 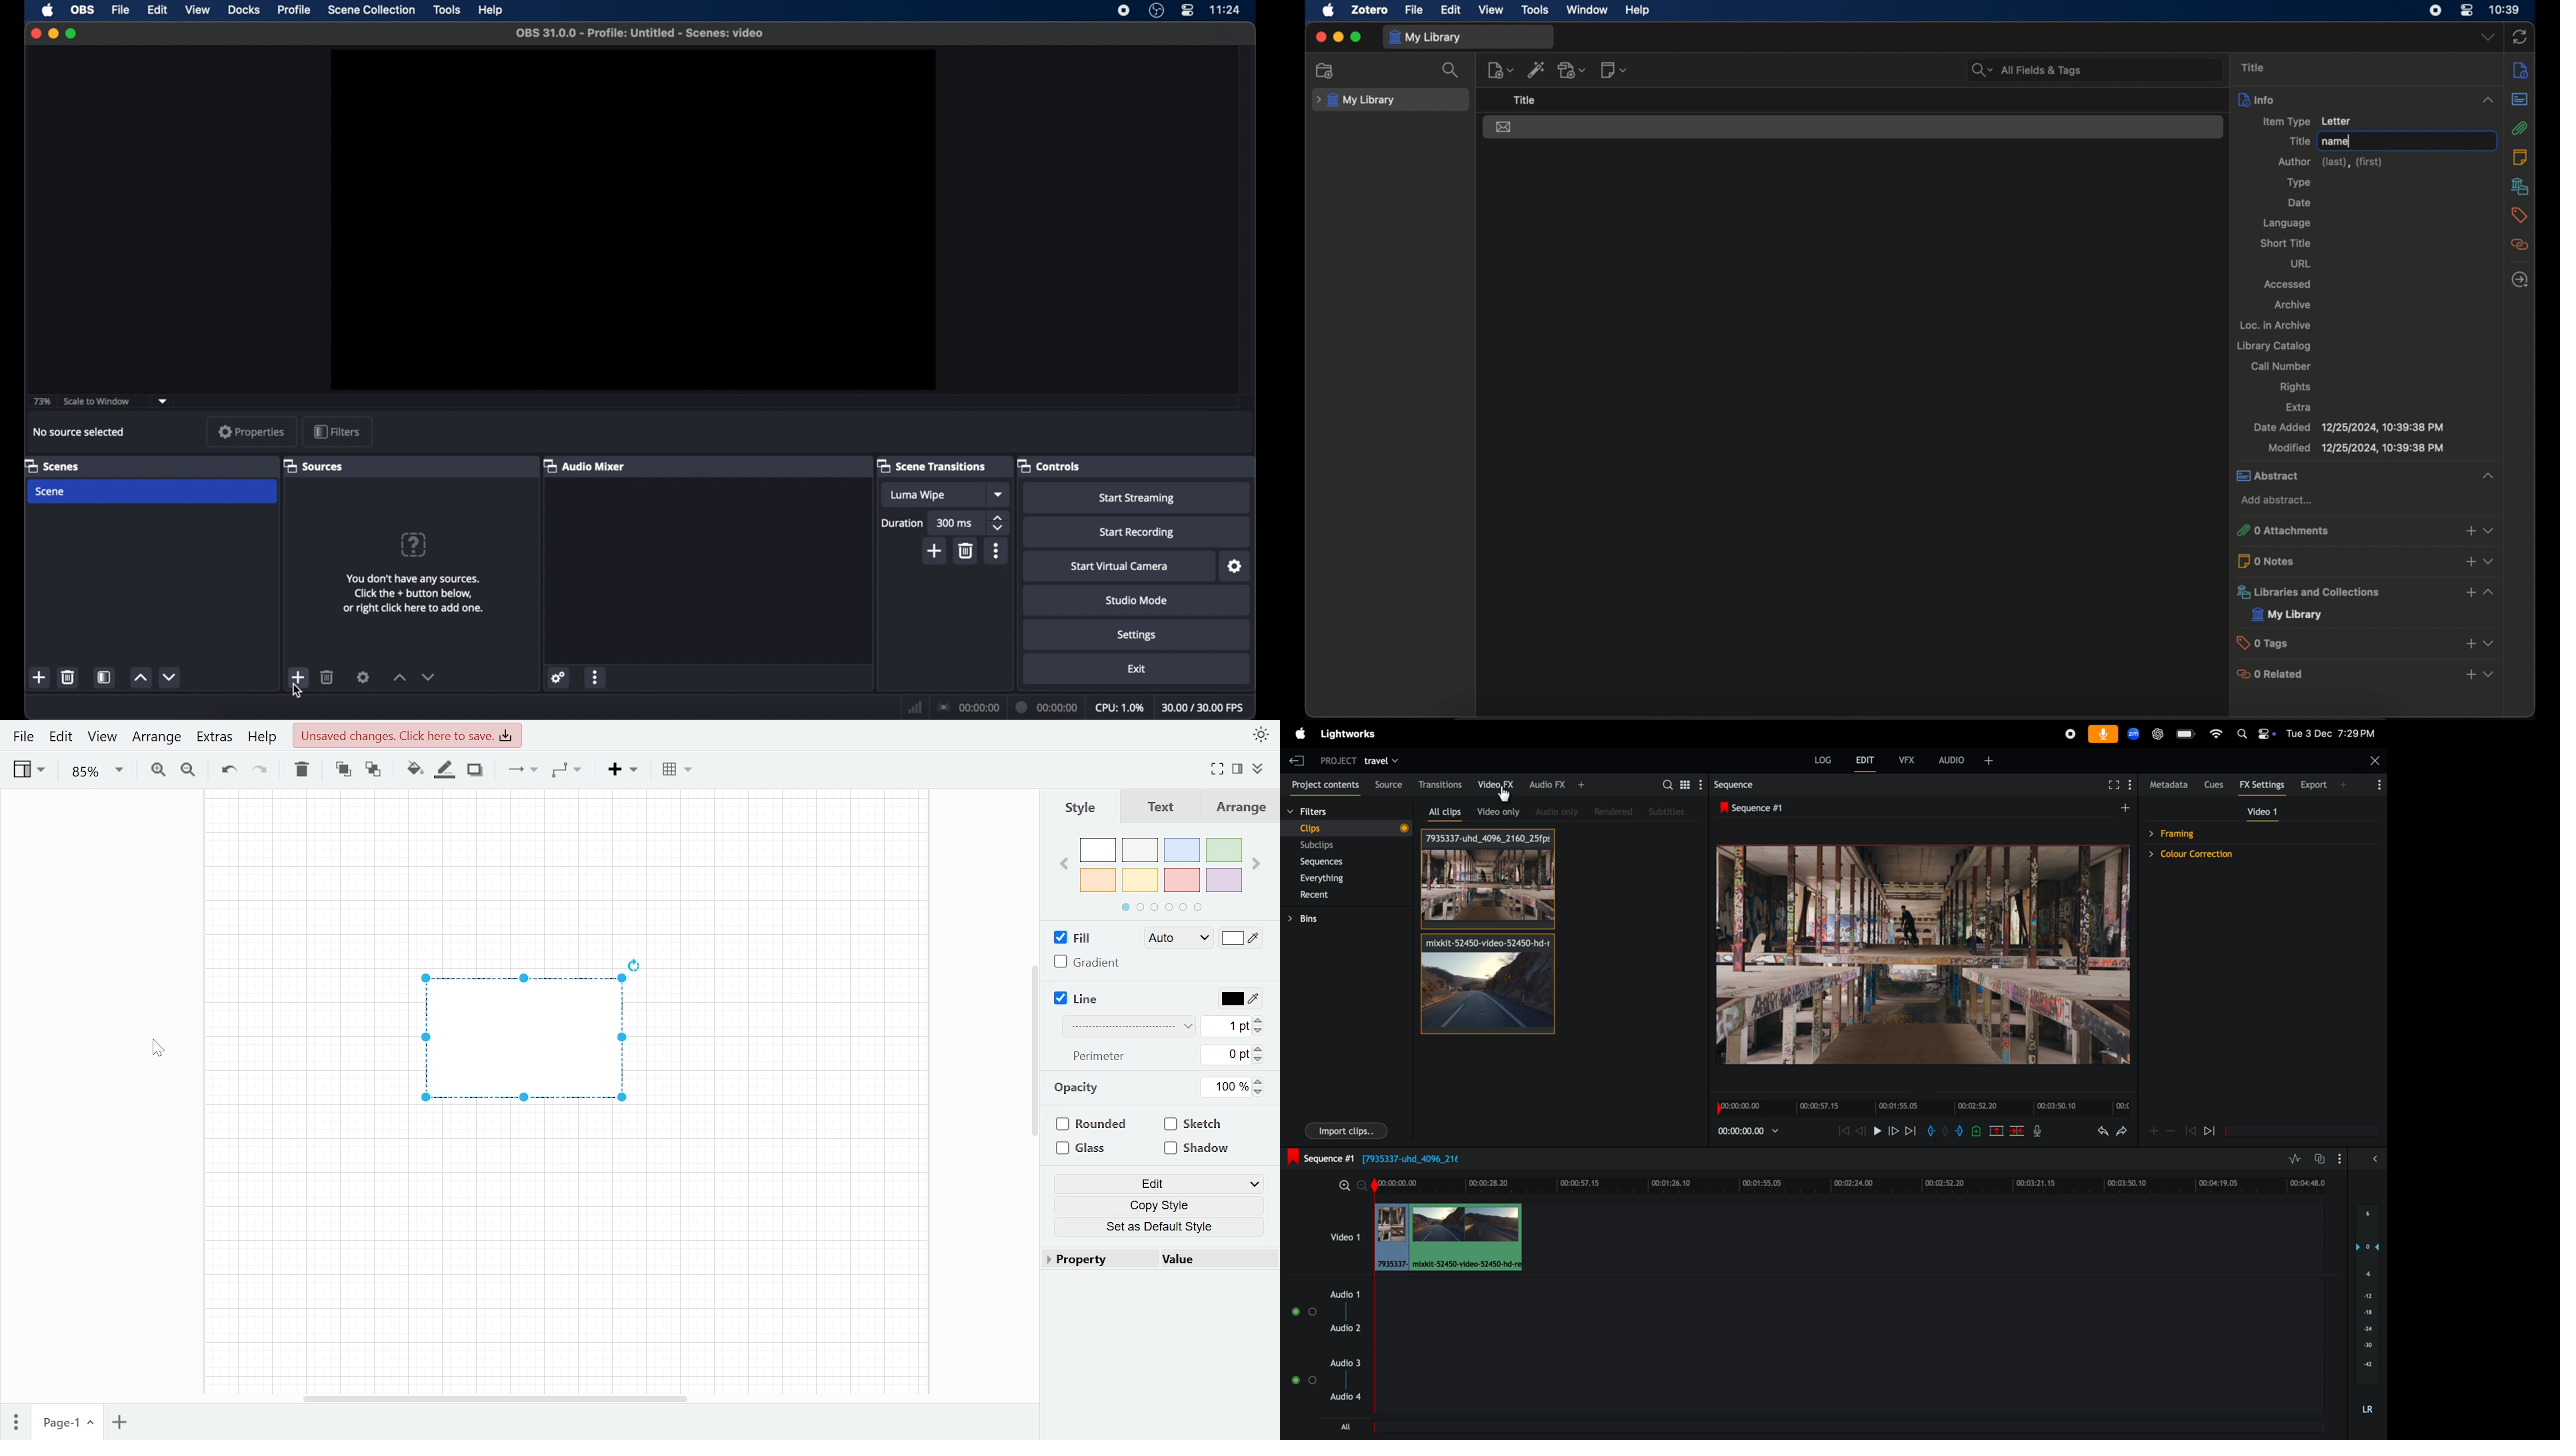 I want to click on tools, so click(x=1535, y=9).